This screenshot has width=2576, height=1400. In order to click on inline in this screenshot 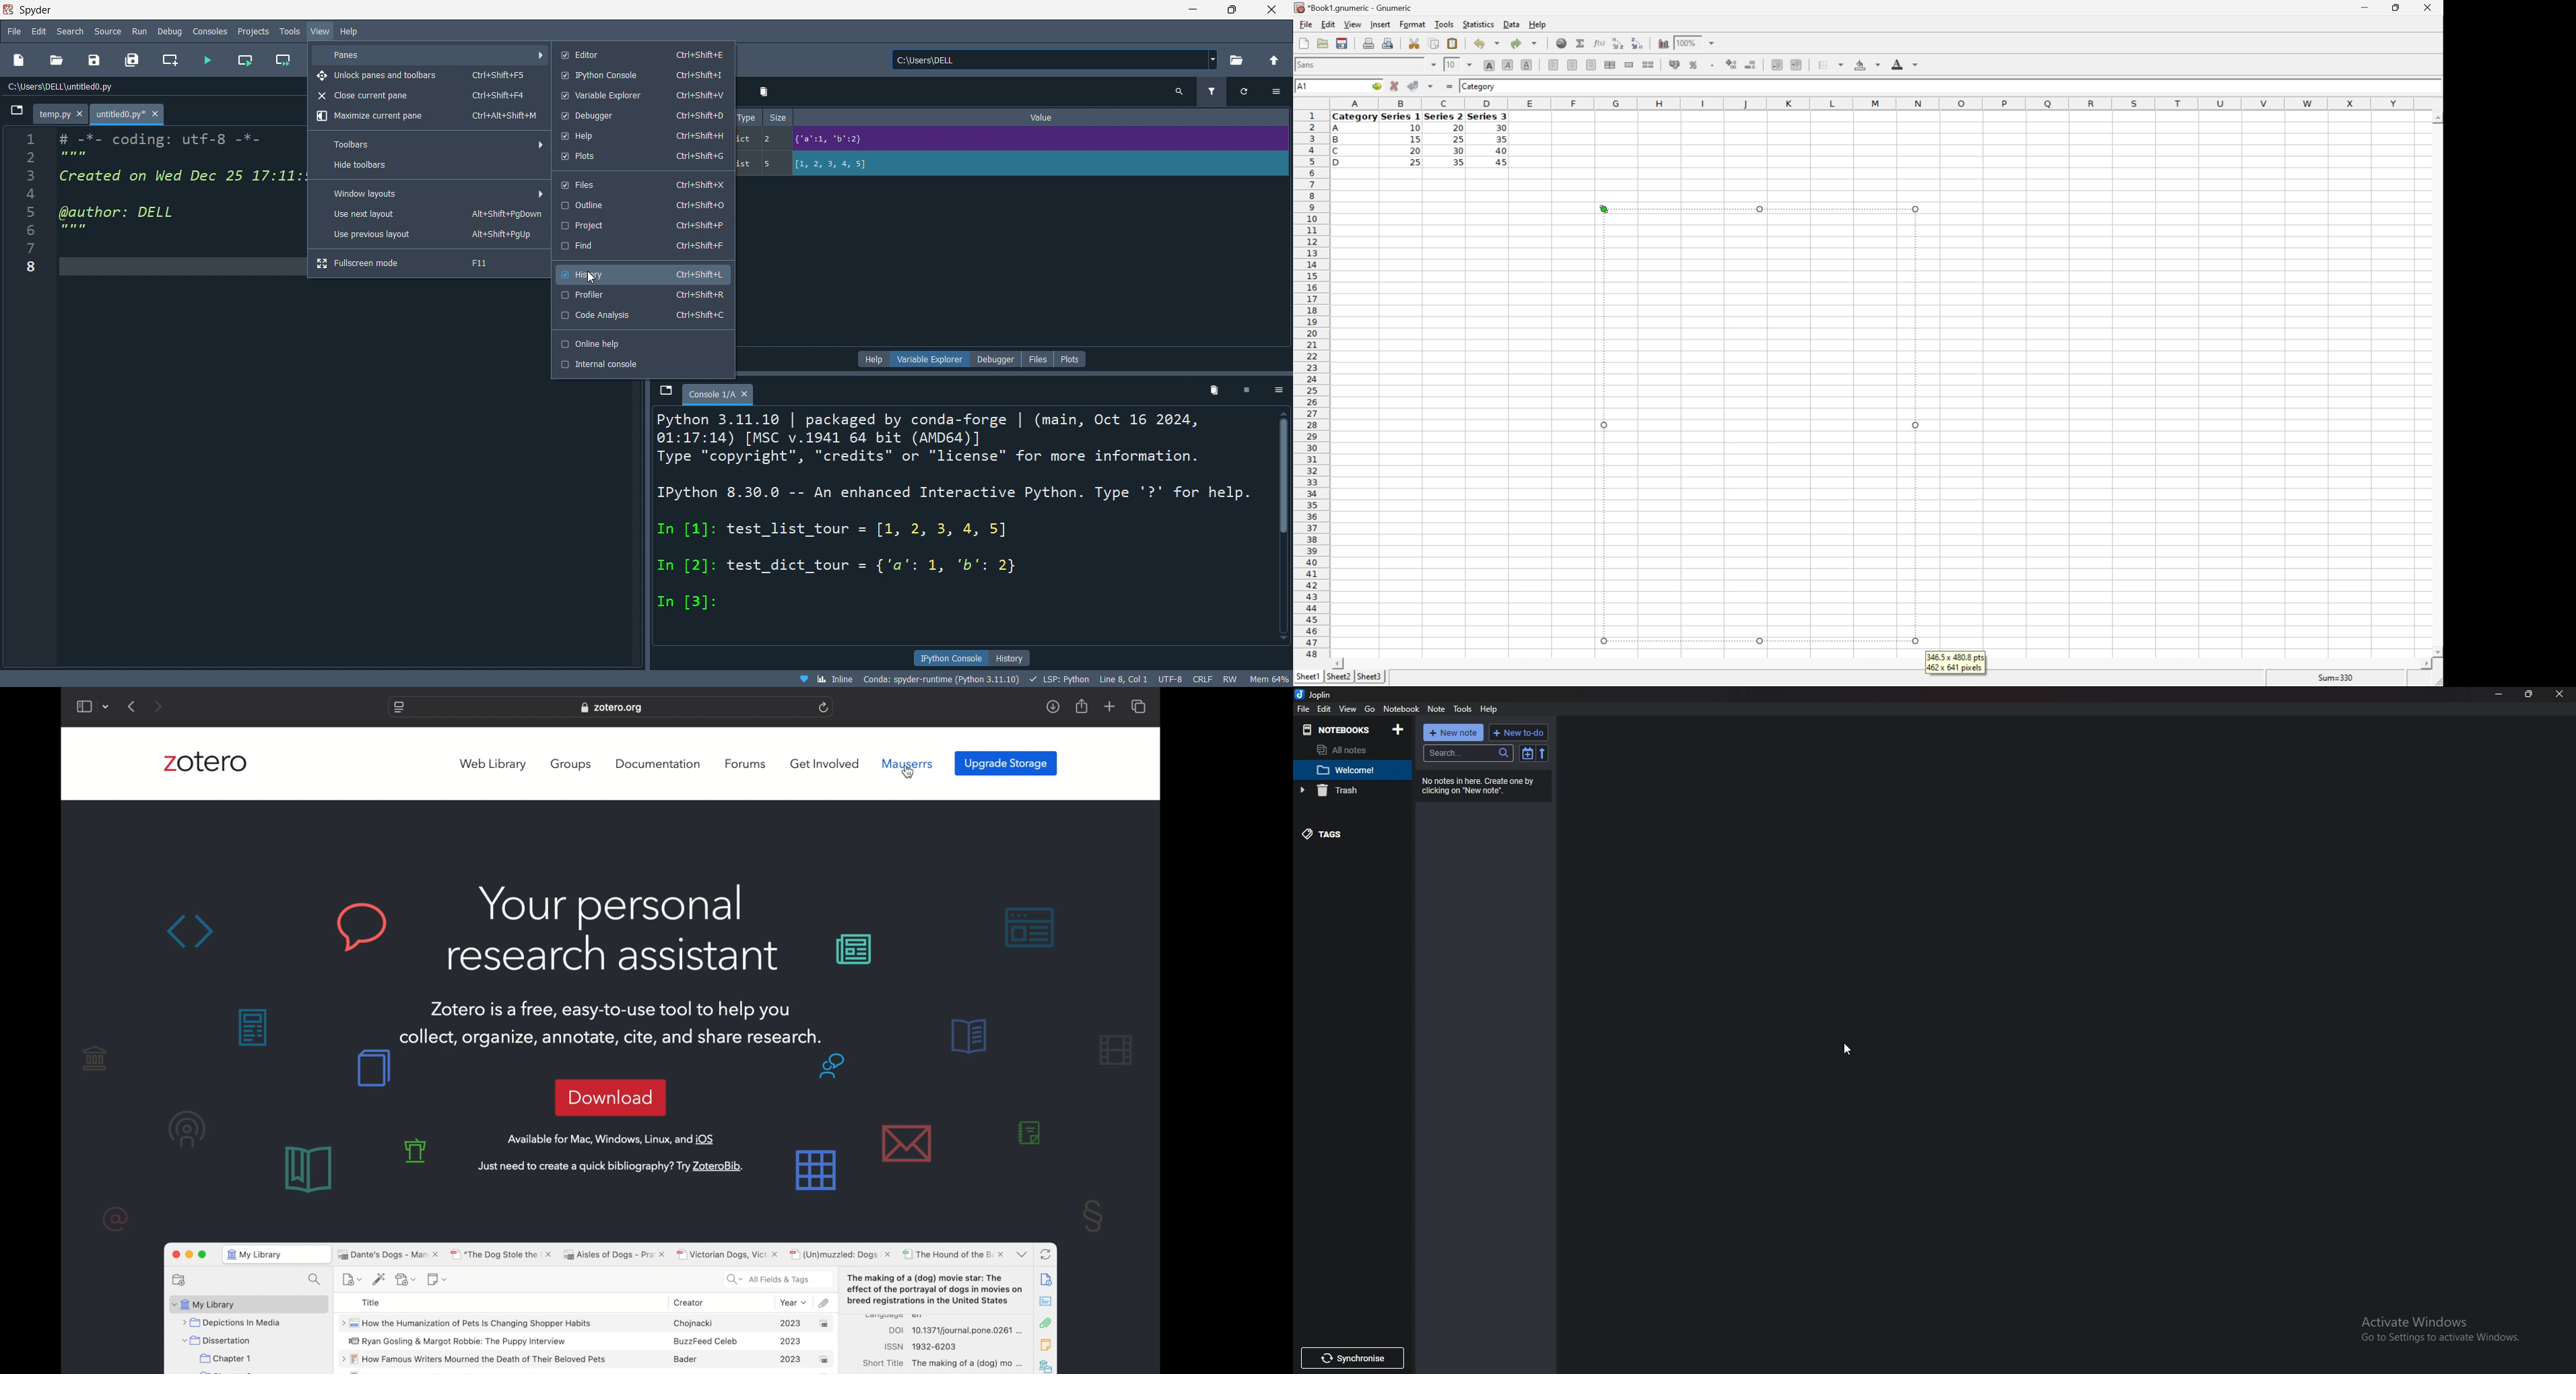, I will do `click(825, 679)`.